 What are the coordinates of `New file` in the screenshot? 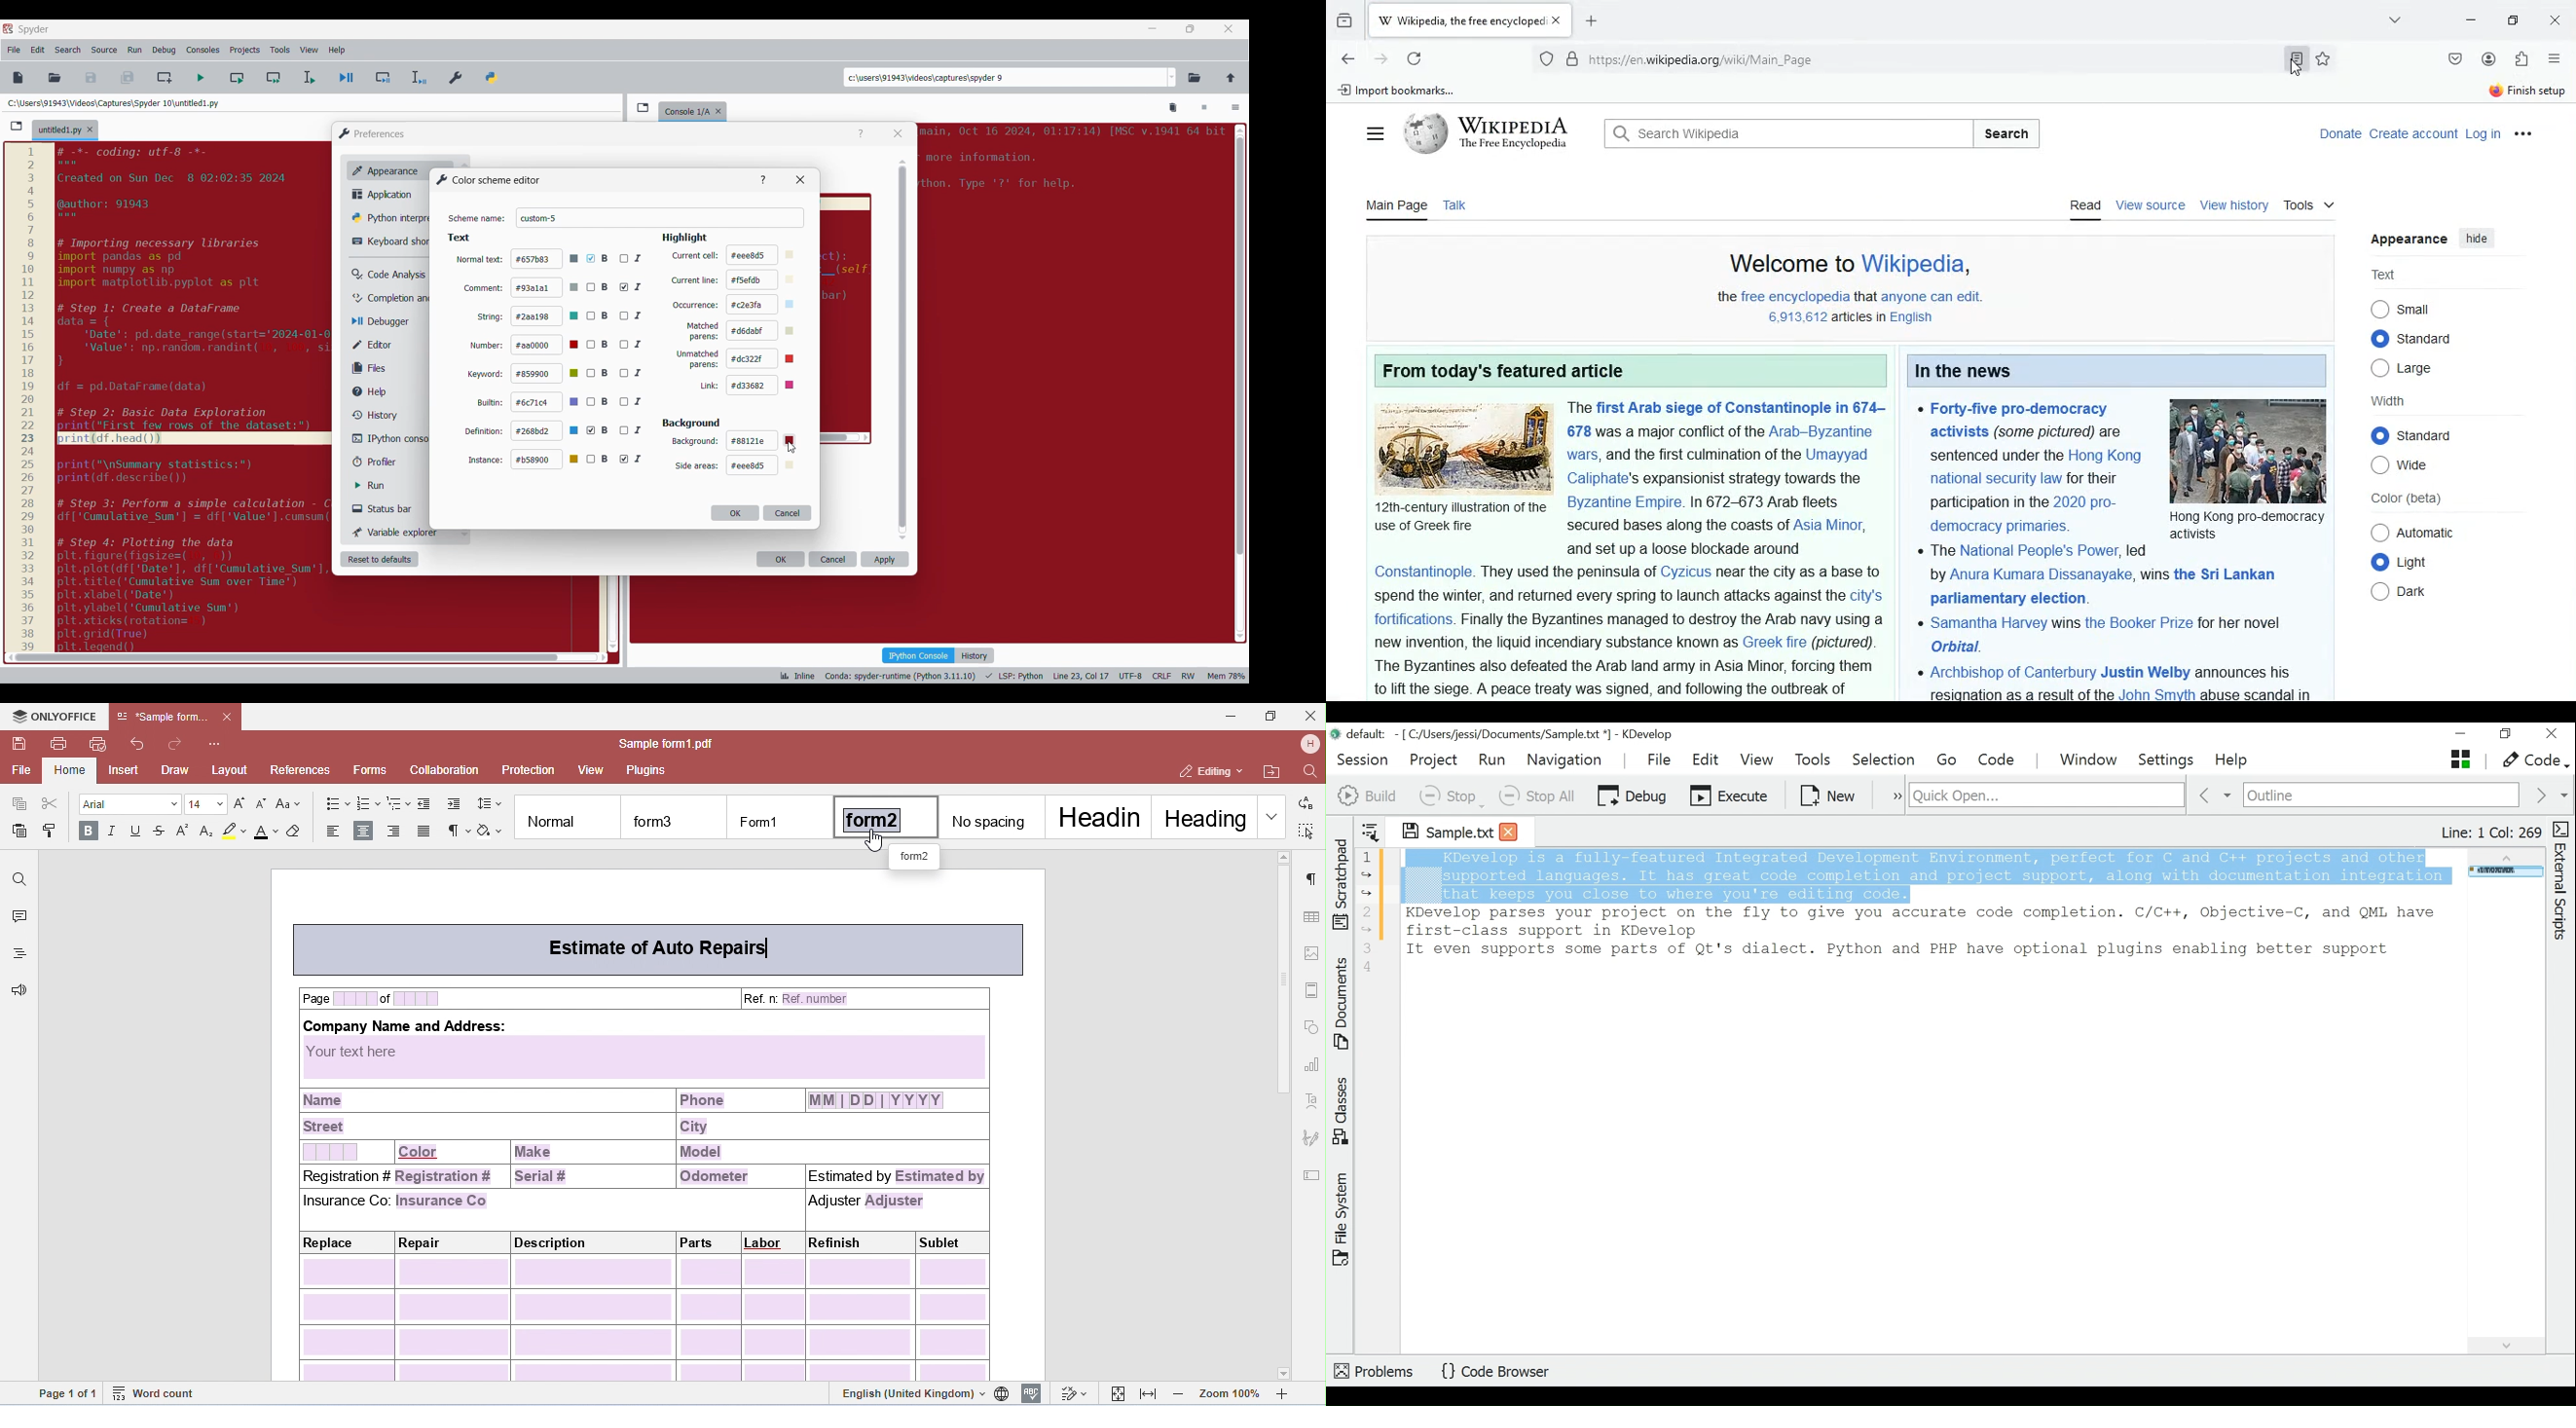 It's located at (18, 77).